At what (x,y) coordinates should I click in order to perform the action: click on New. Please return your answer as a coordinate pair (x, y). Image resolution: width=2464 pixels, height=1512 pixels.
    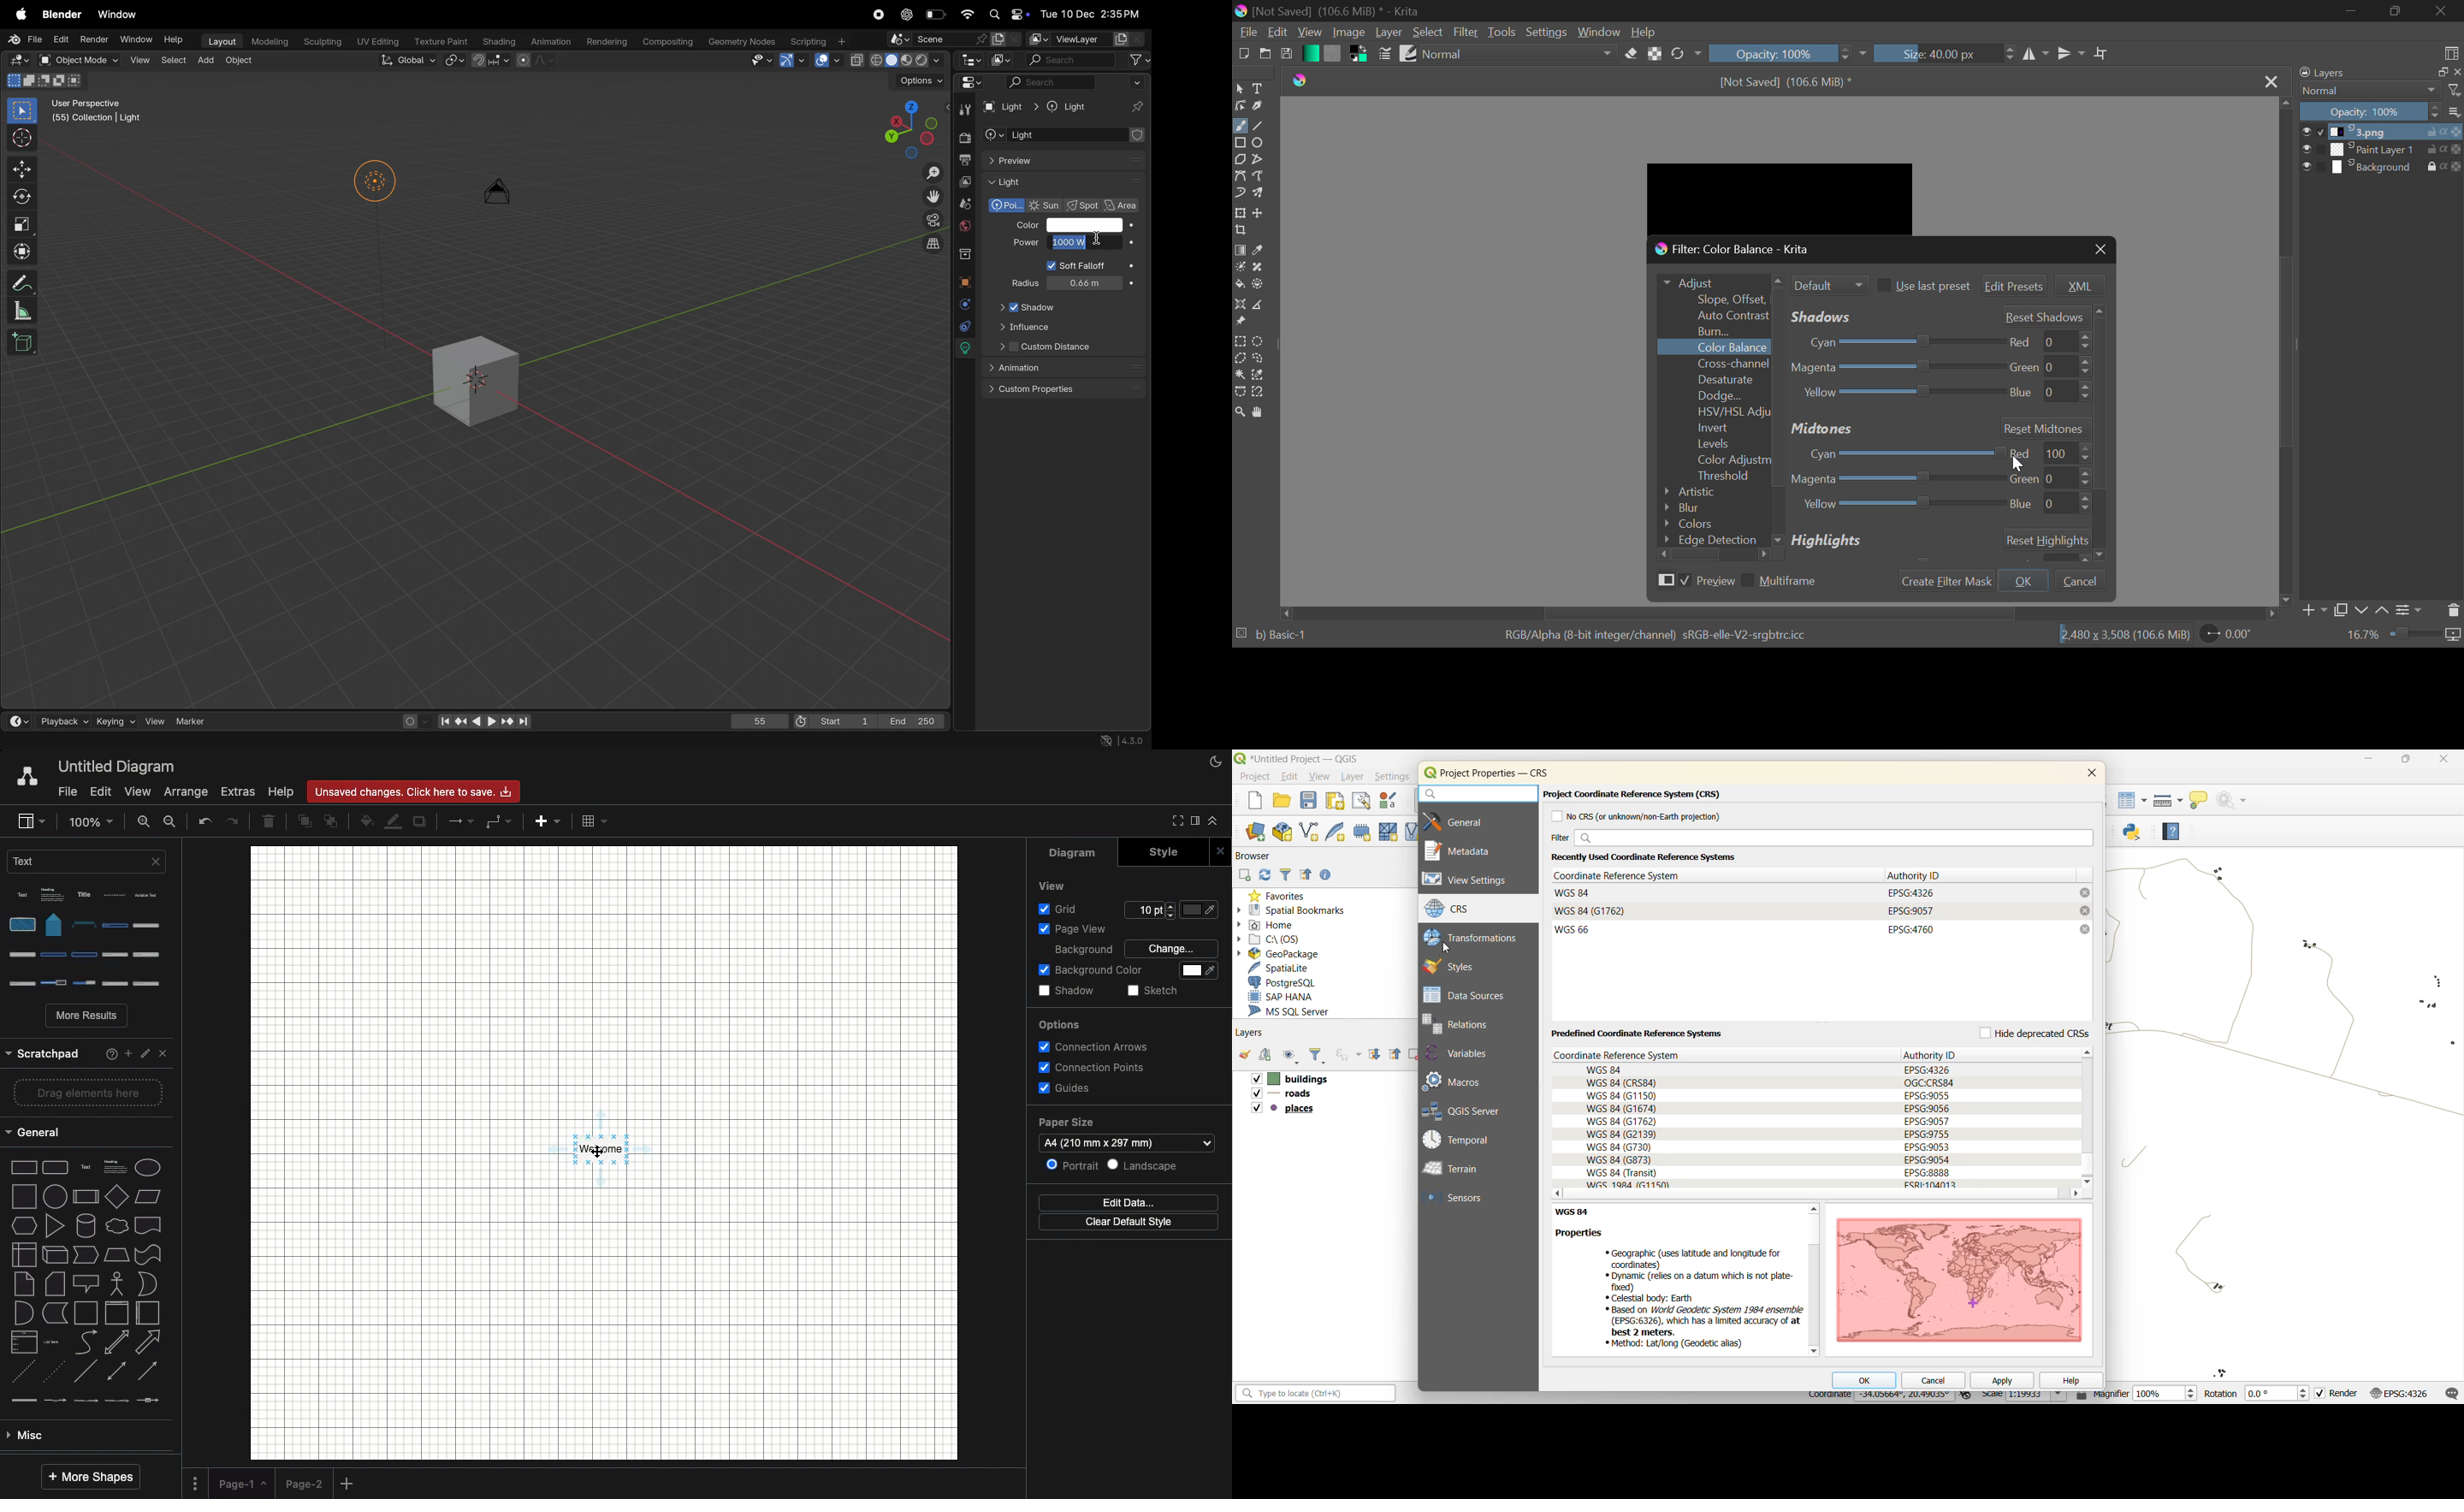
    Looking at the image, I should click on (1244, 55).